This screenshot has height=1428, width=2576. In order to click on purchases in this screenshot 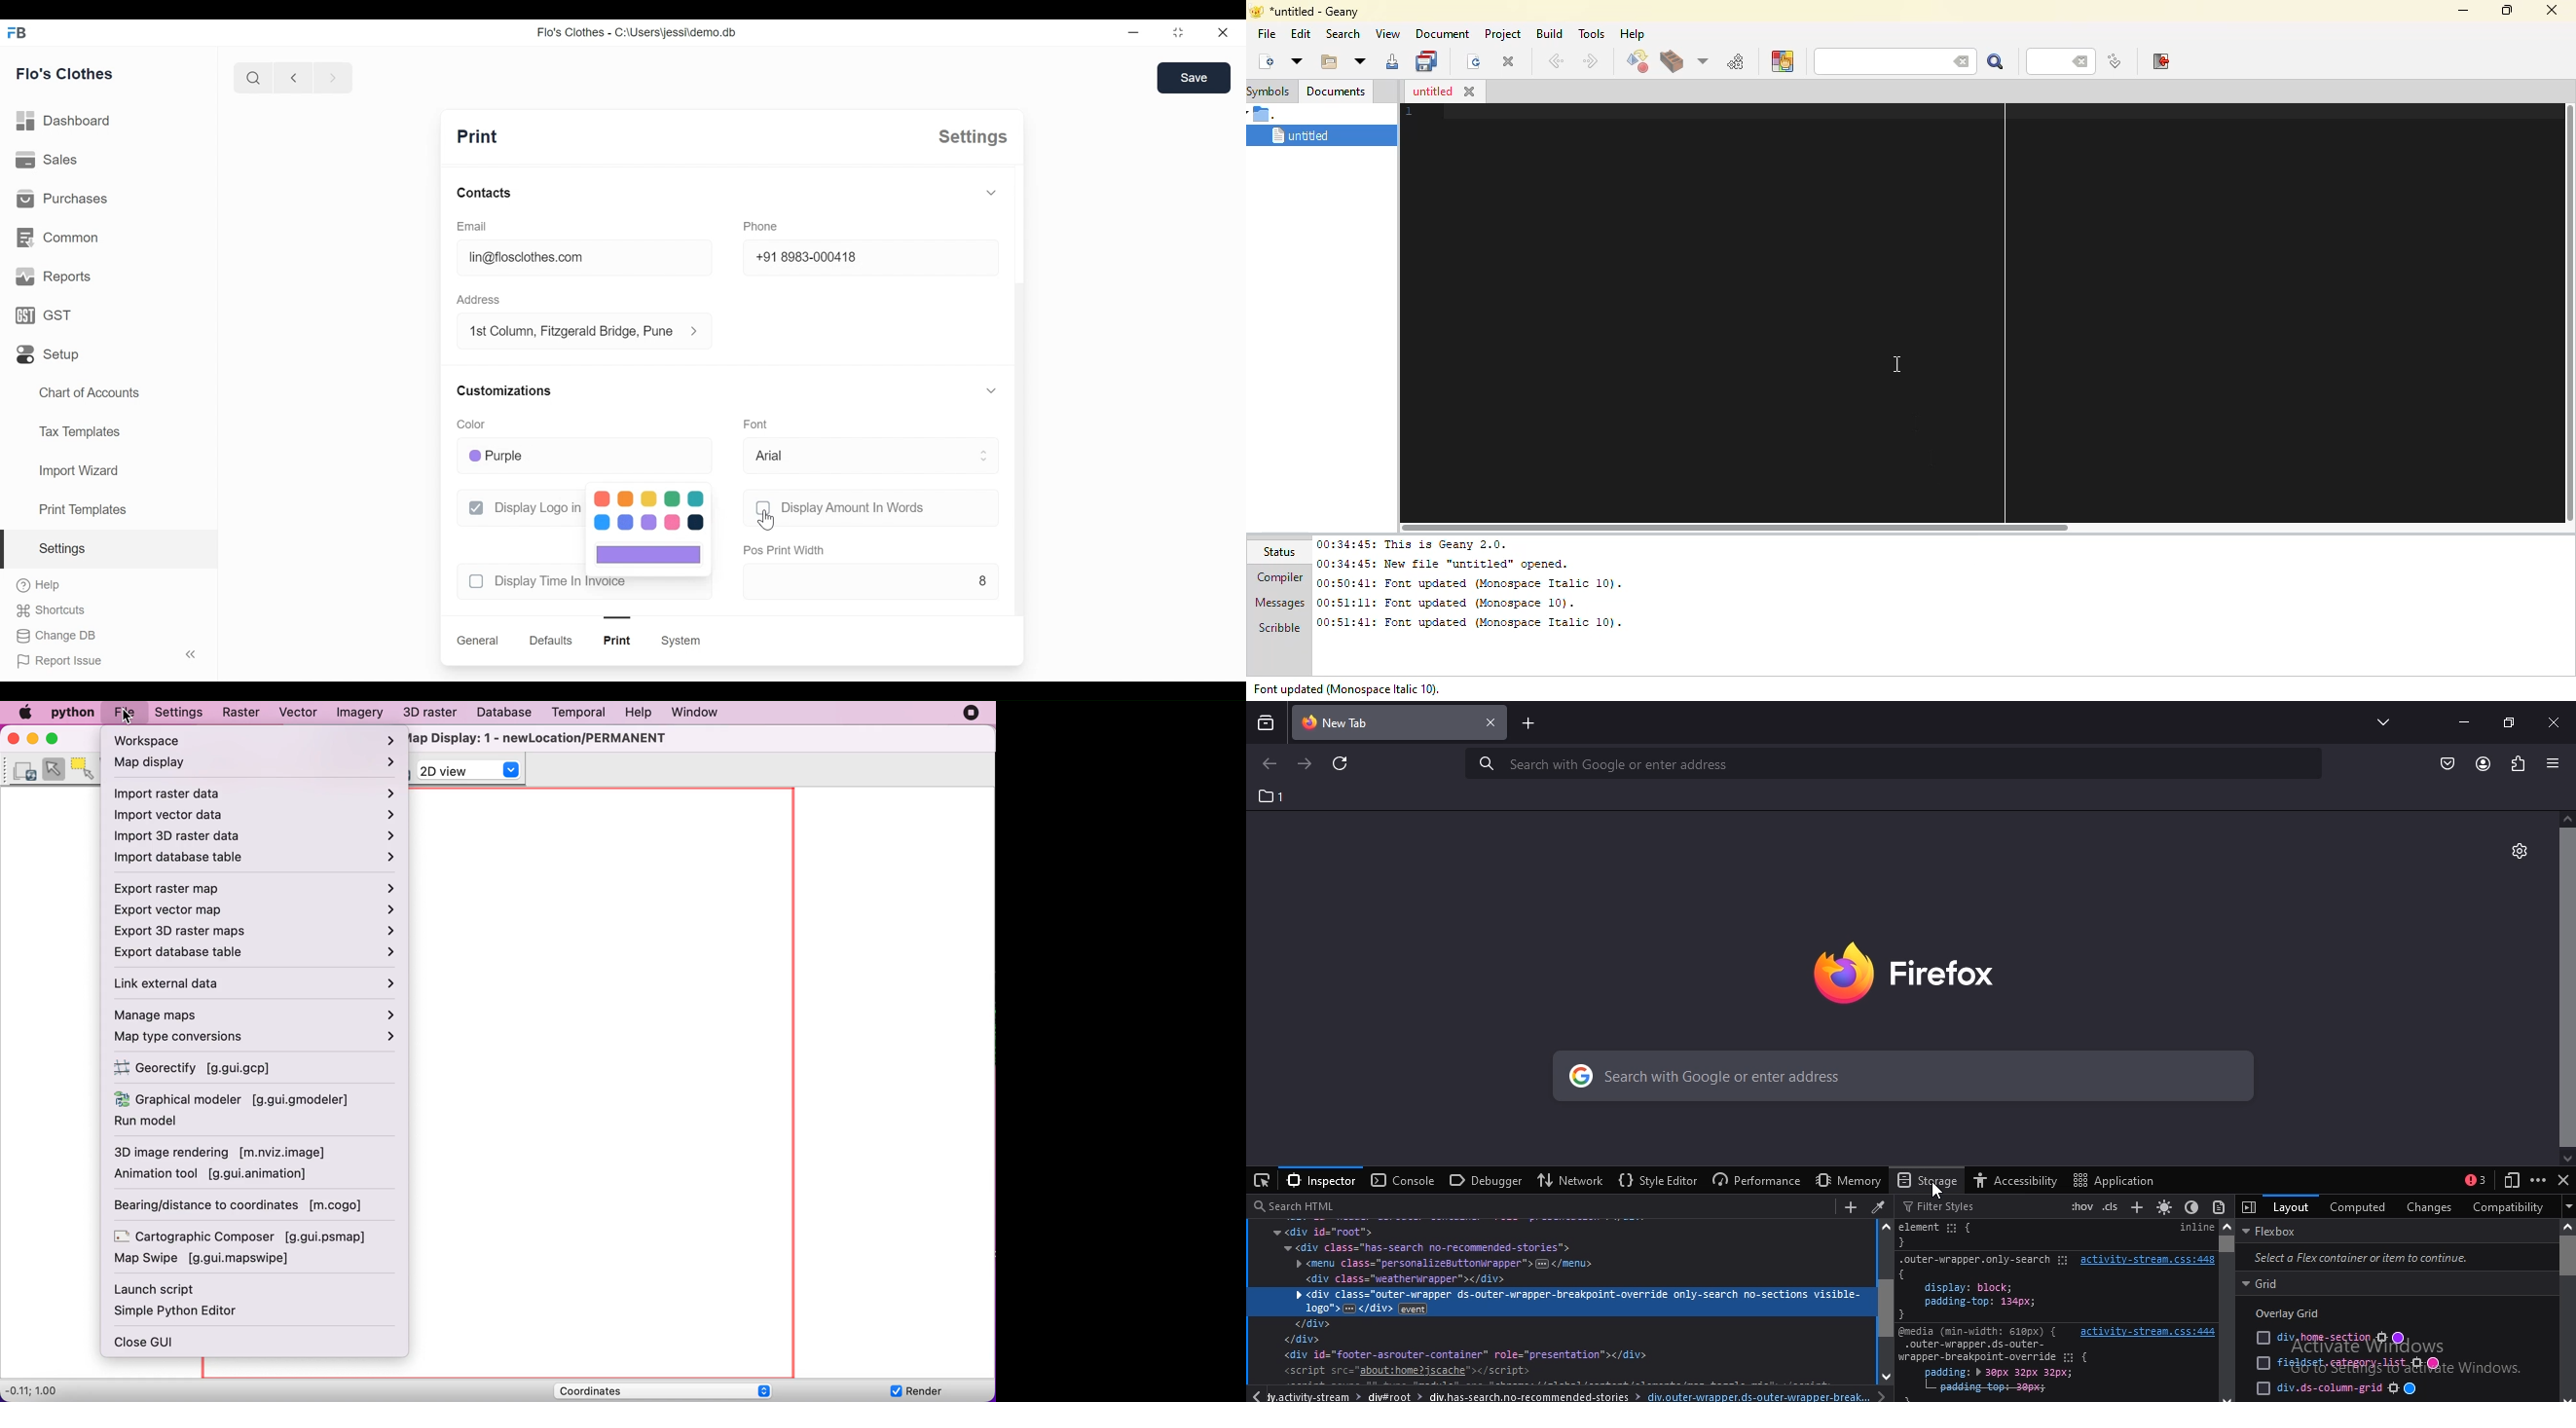, I will do `click(61, 198)`.